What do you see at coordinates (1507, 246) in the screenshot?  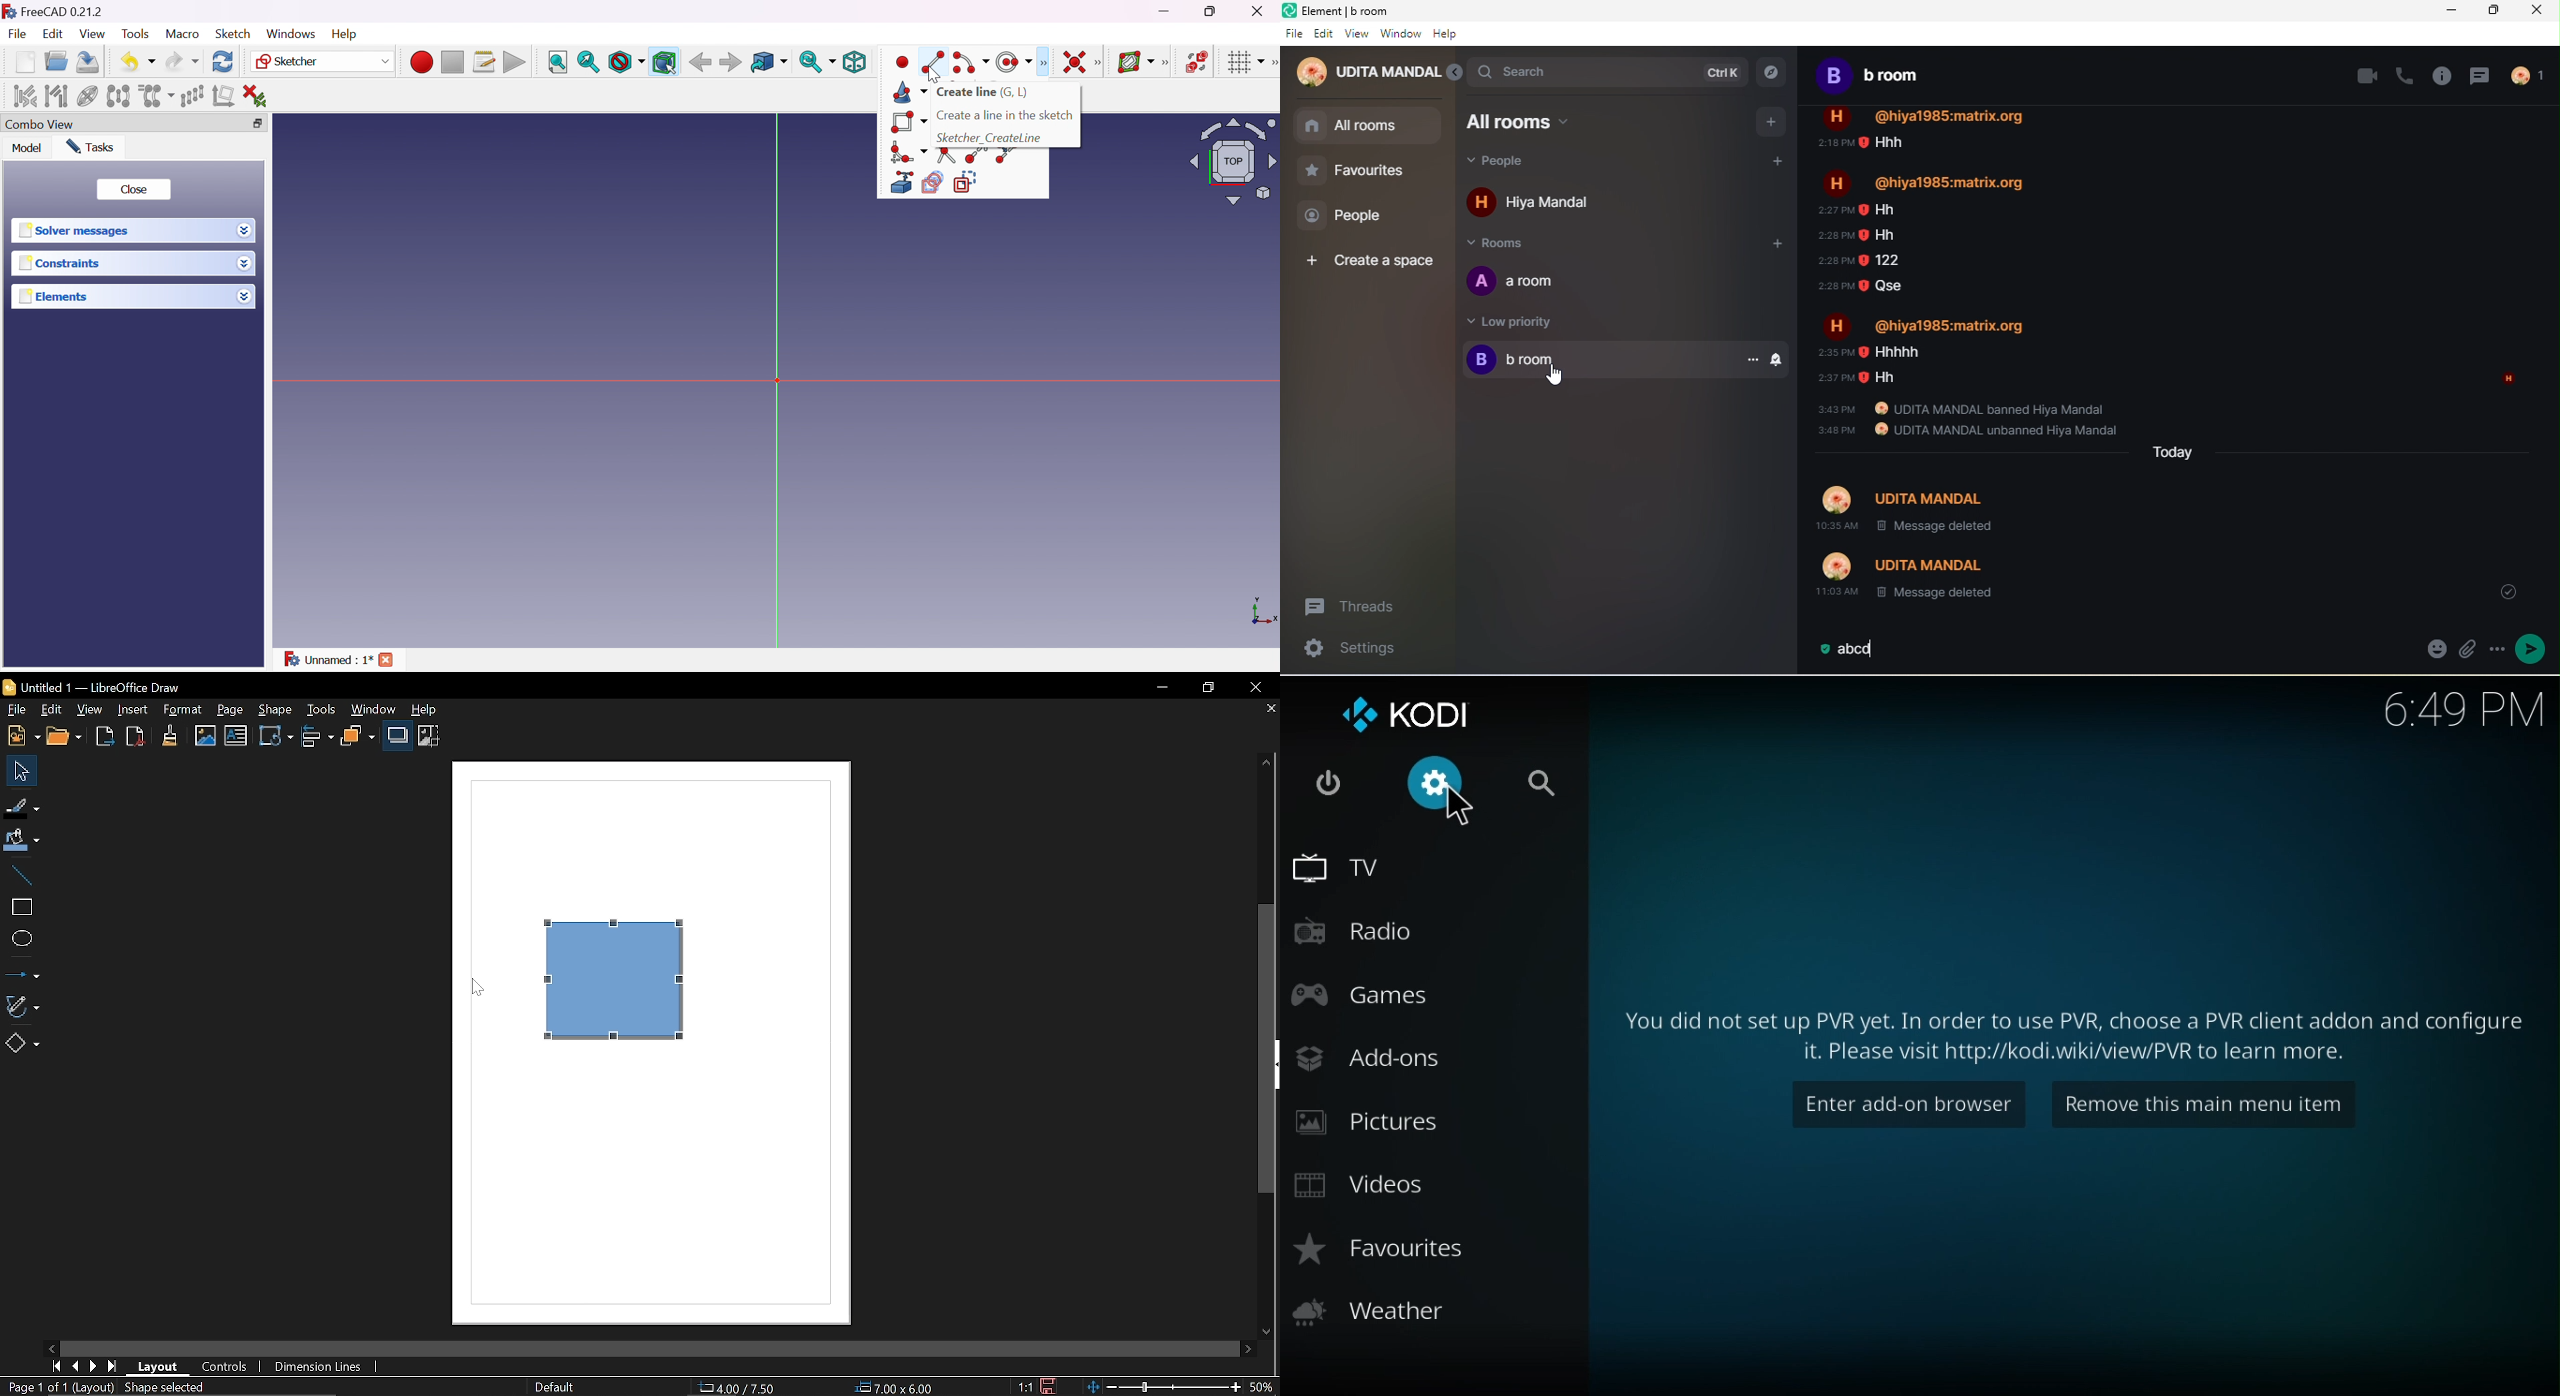 I see `rooms` at bounding box center [1507, 246].